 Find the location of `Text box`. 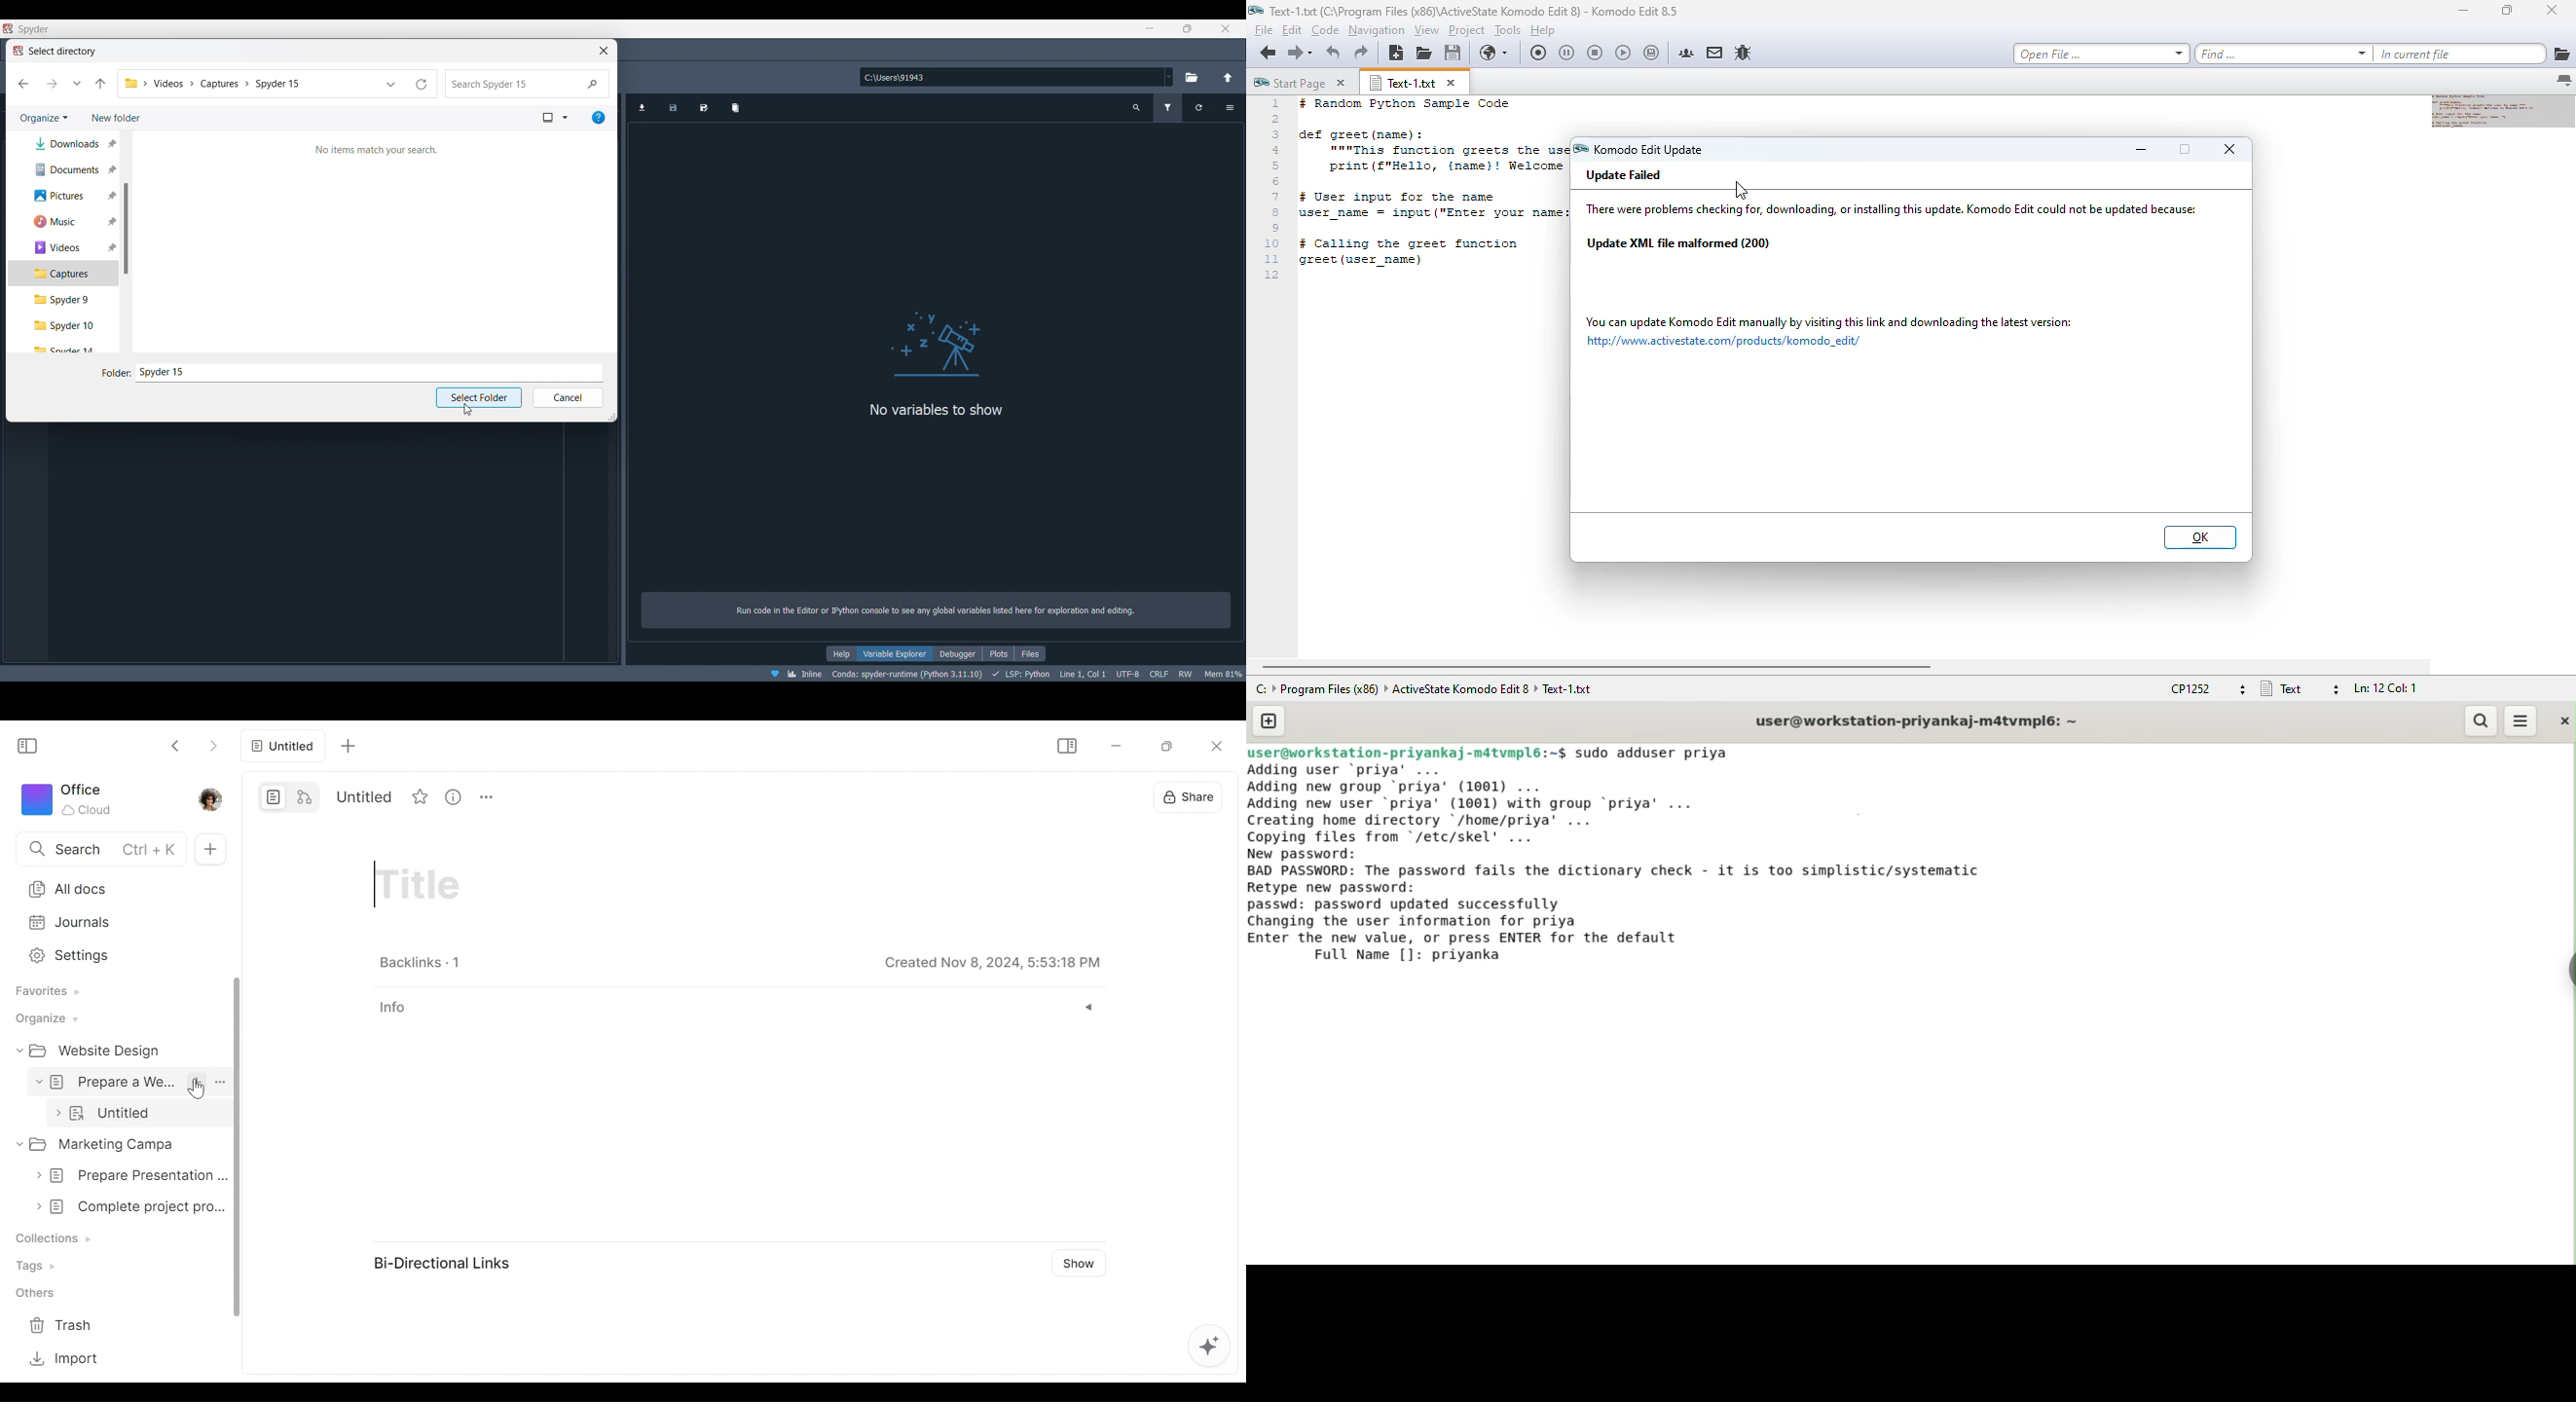

Text box is located at coordinates (369, 373).